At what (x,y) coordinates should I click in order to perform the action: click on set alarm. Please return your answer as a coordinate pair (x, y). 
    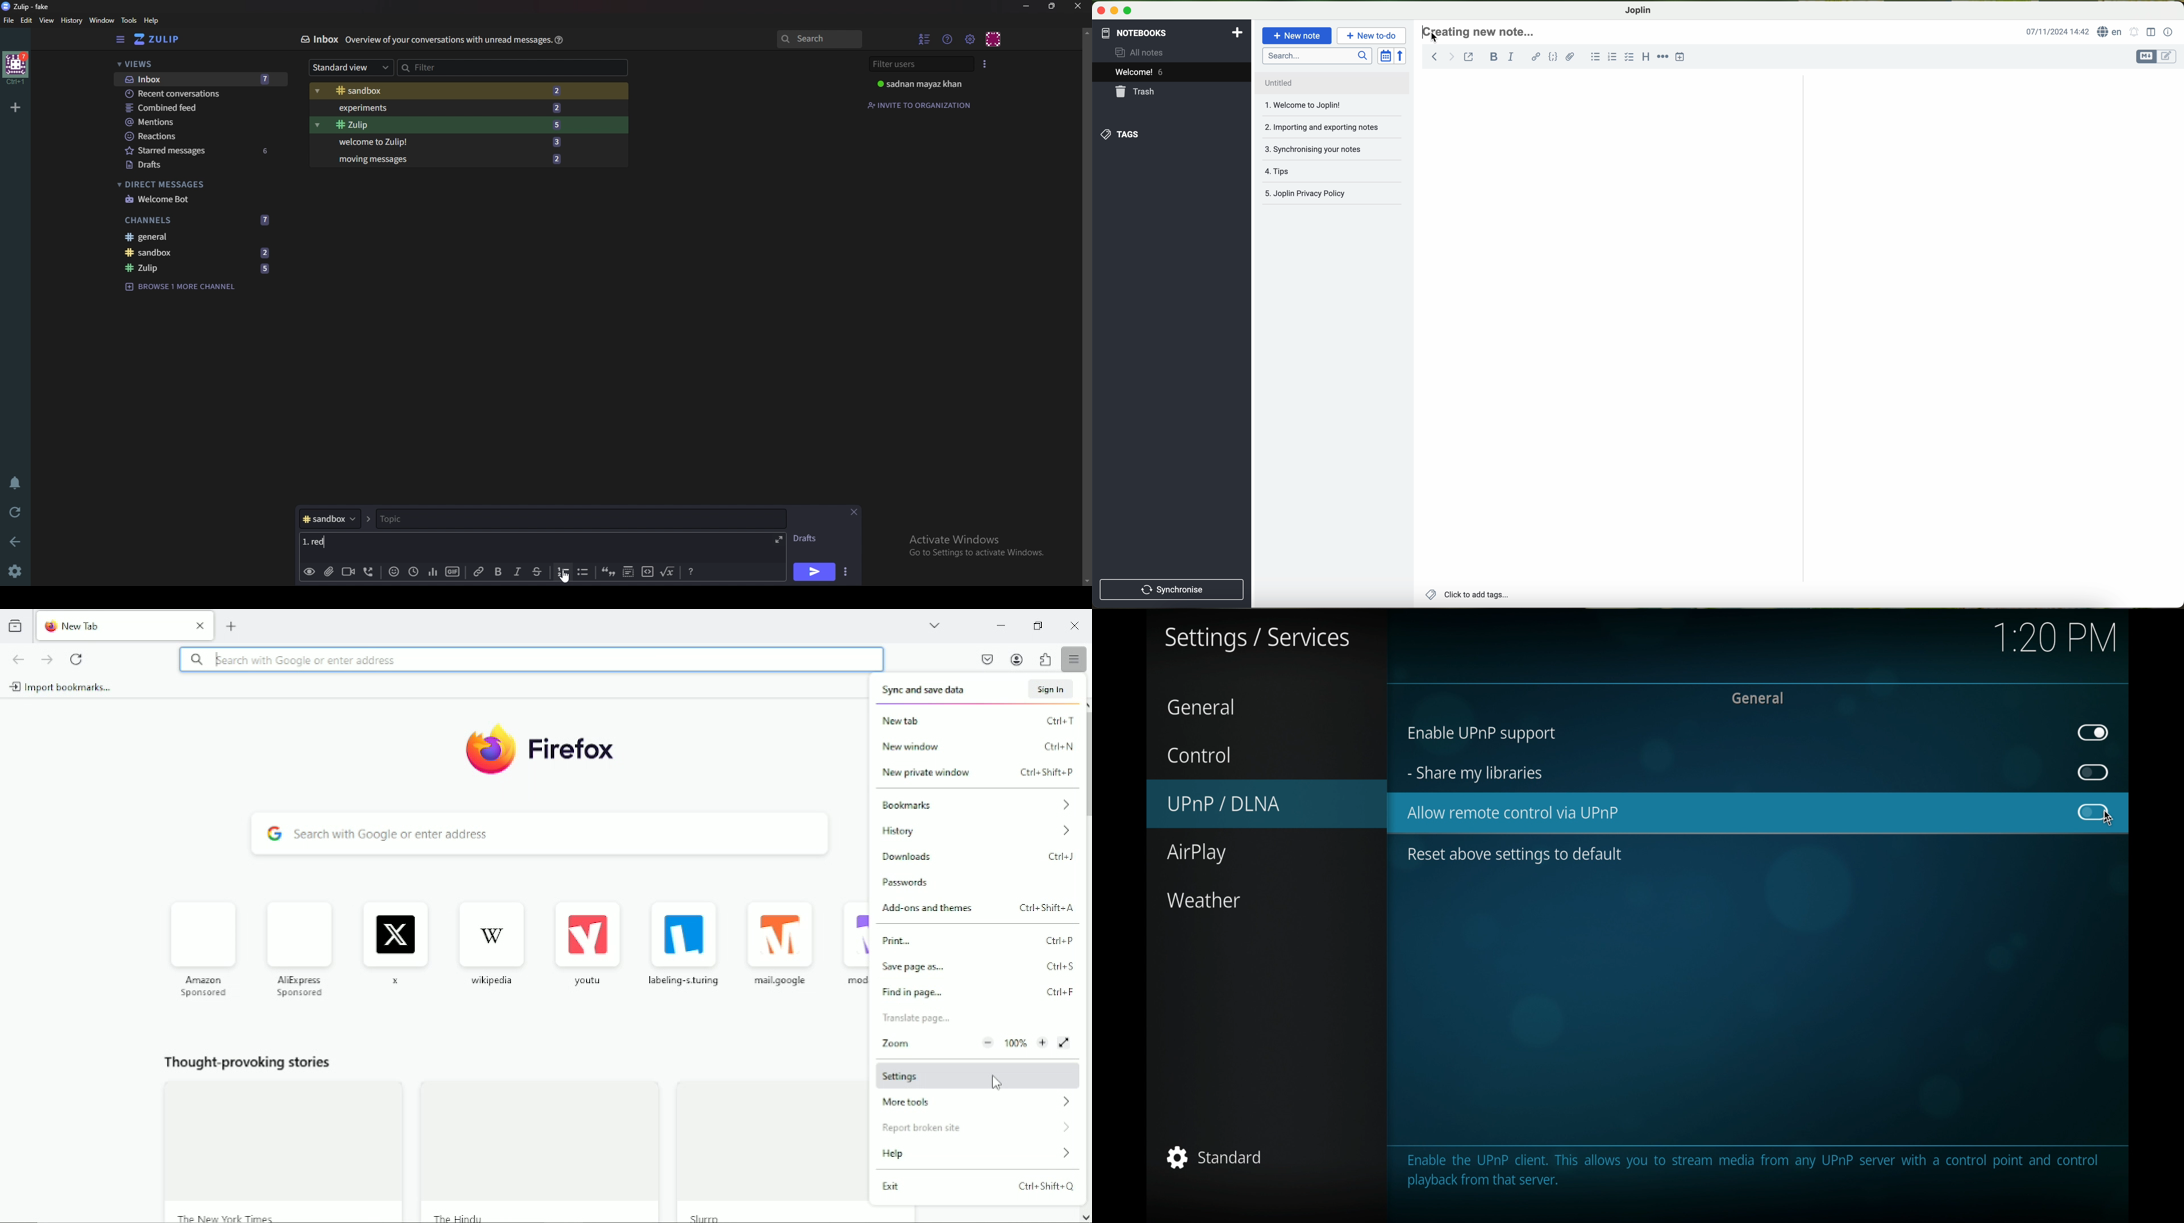
    Looking at the image, I should click on (2134, 33).